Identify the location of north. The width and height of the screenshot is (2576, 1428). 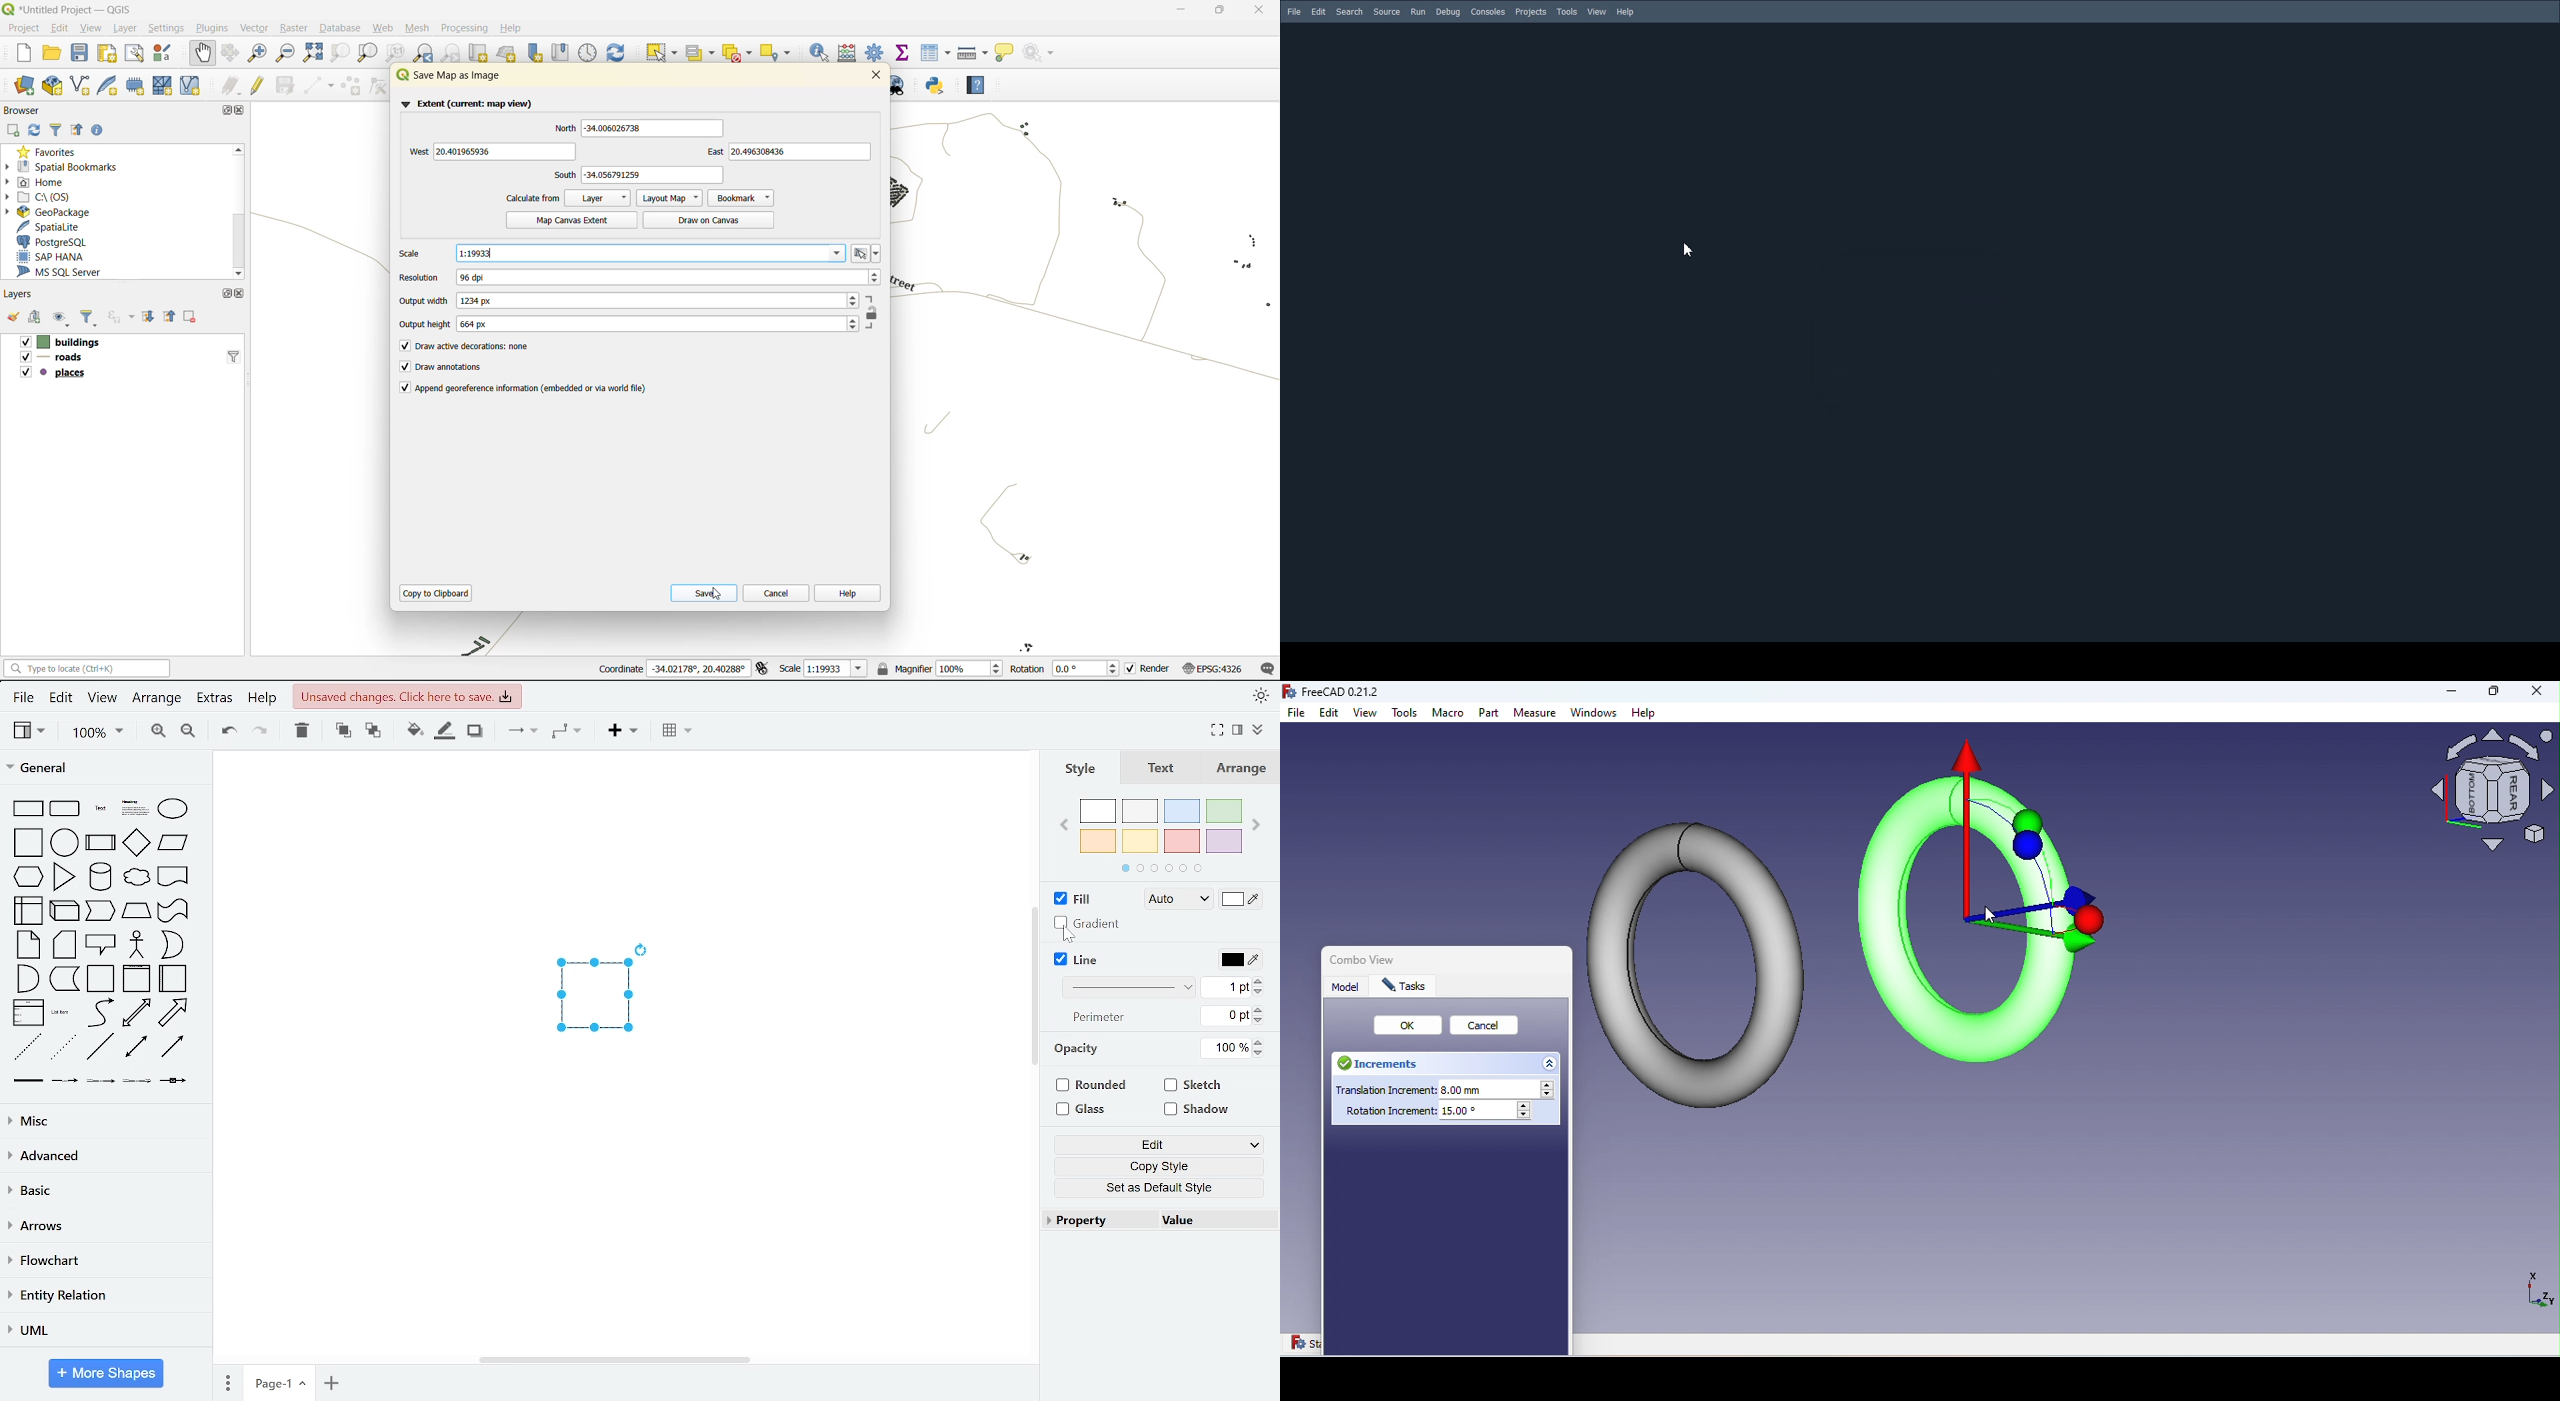
(635, 127).